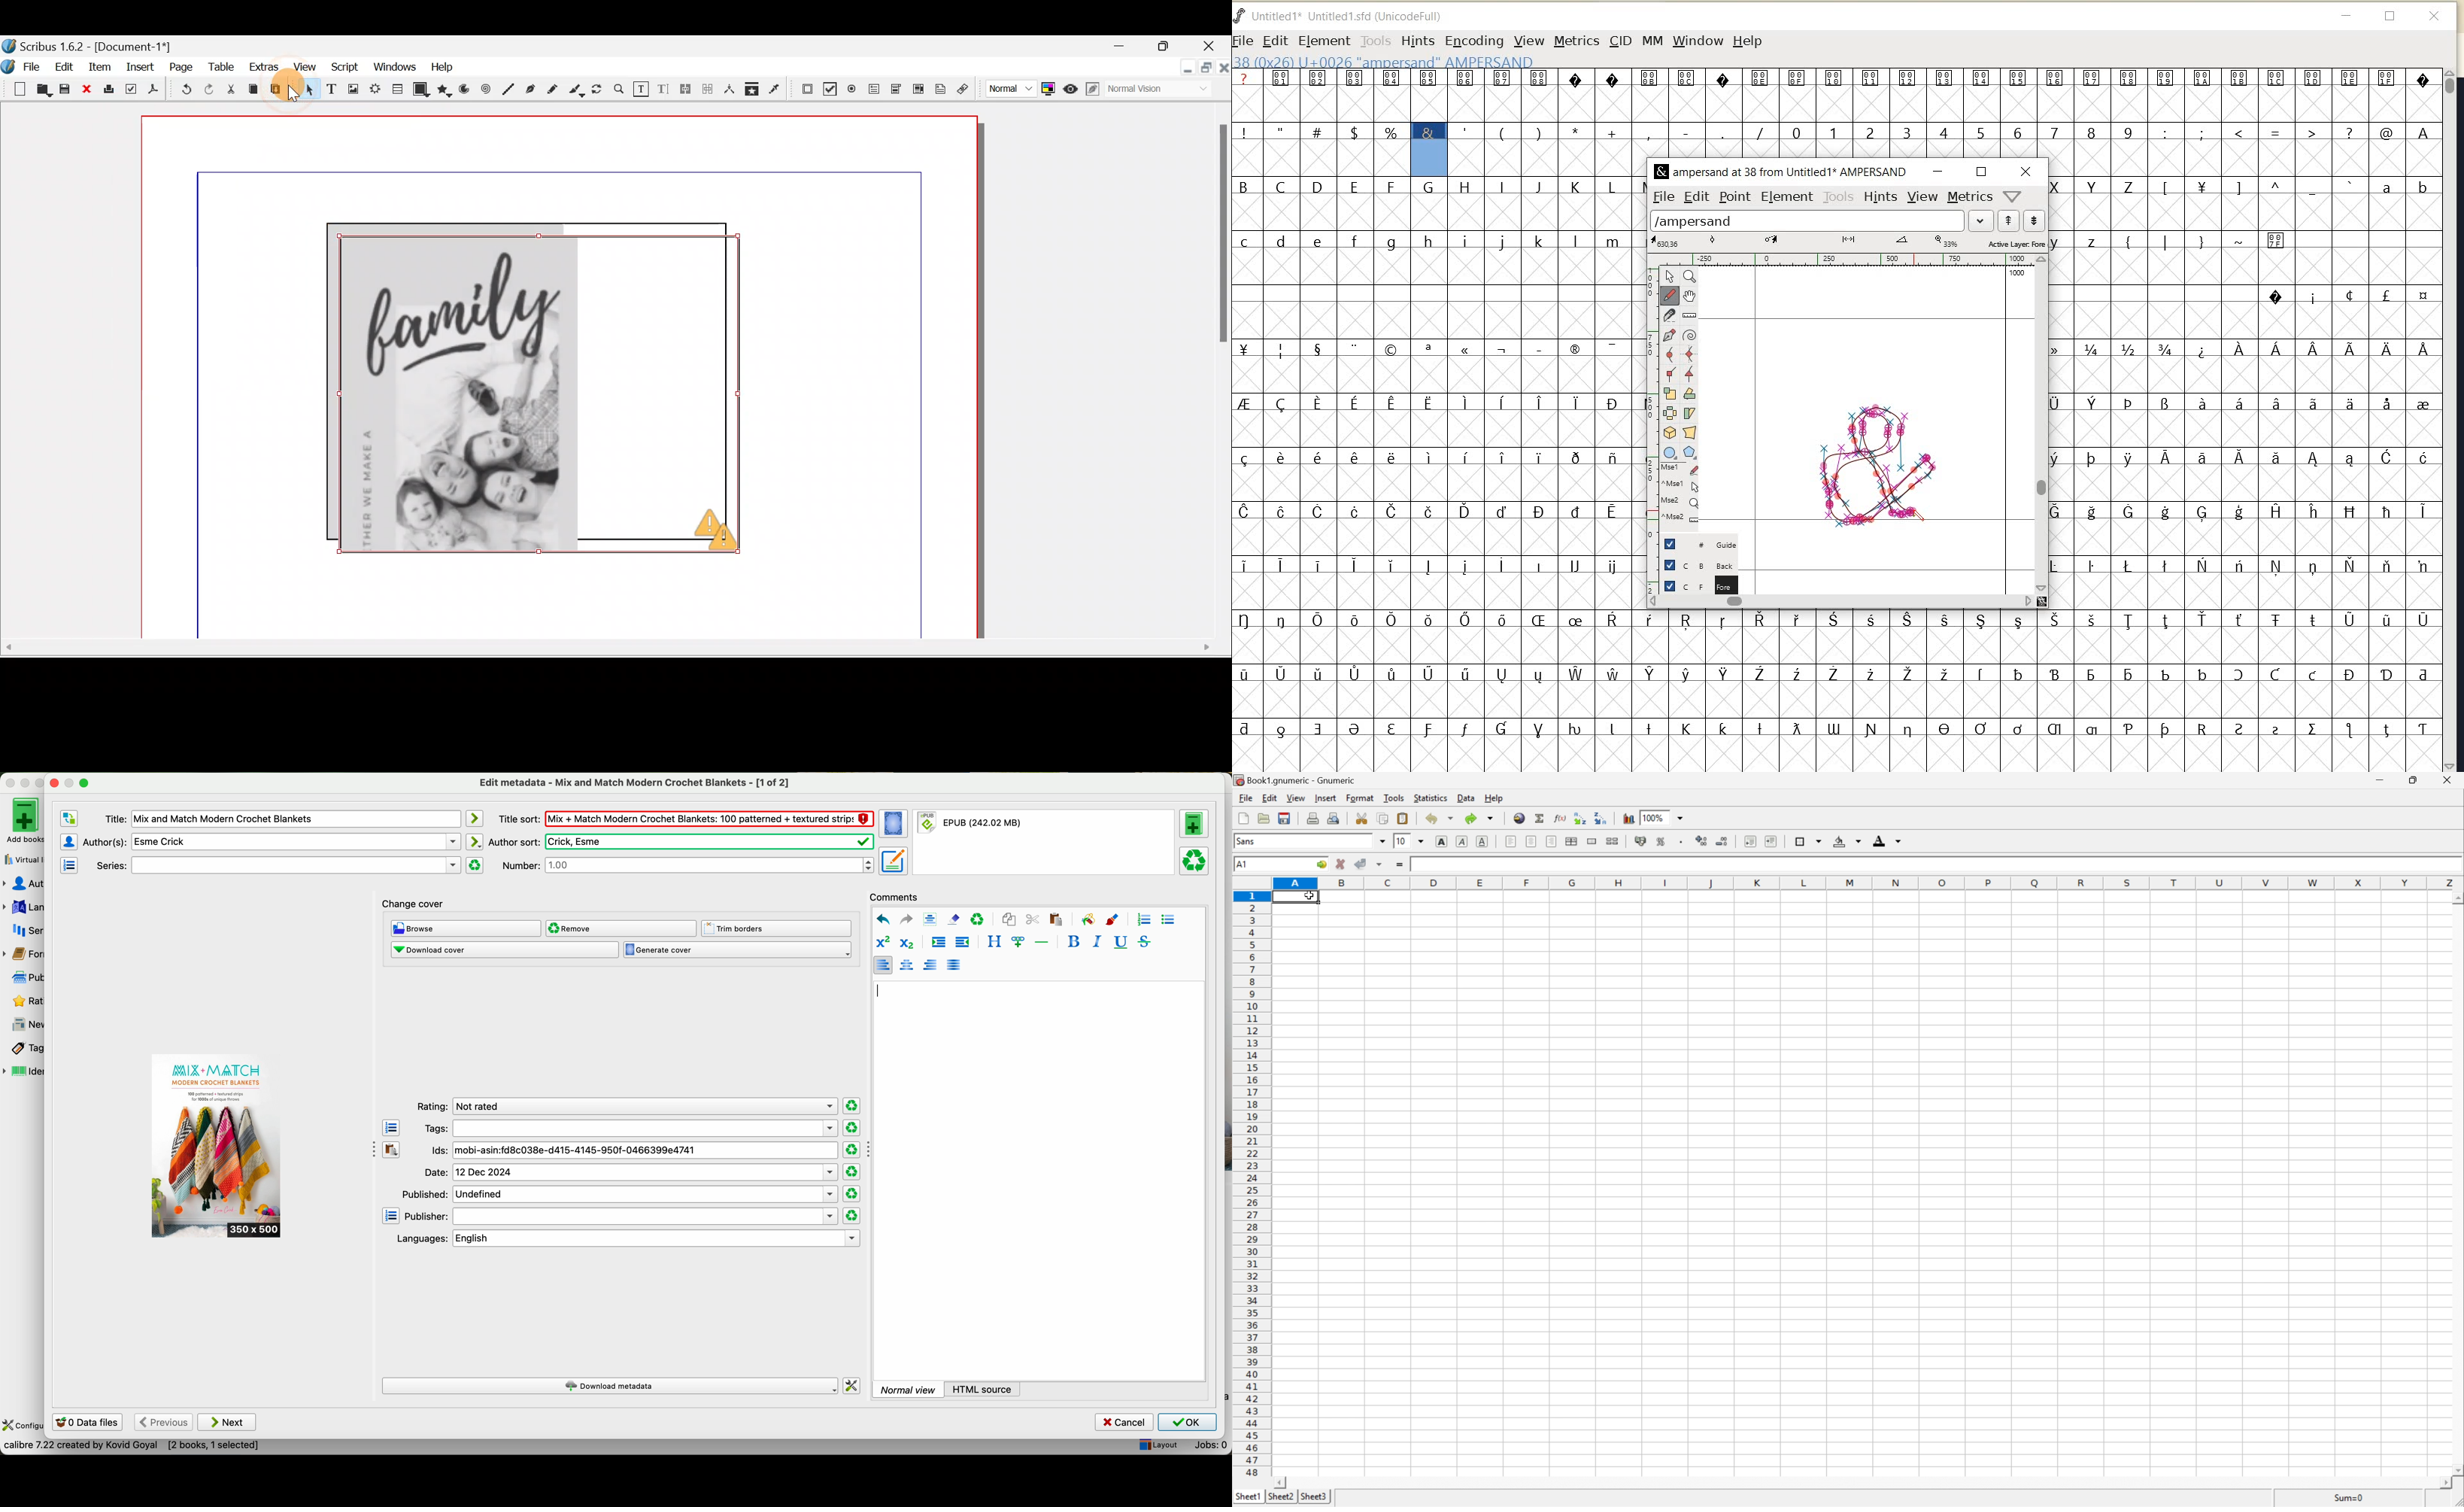 The width and height of the screenshot is (2464, 1512). I want to click on background color, so click(1088, 919).